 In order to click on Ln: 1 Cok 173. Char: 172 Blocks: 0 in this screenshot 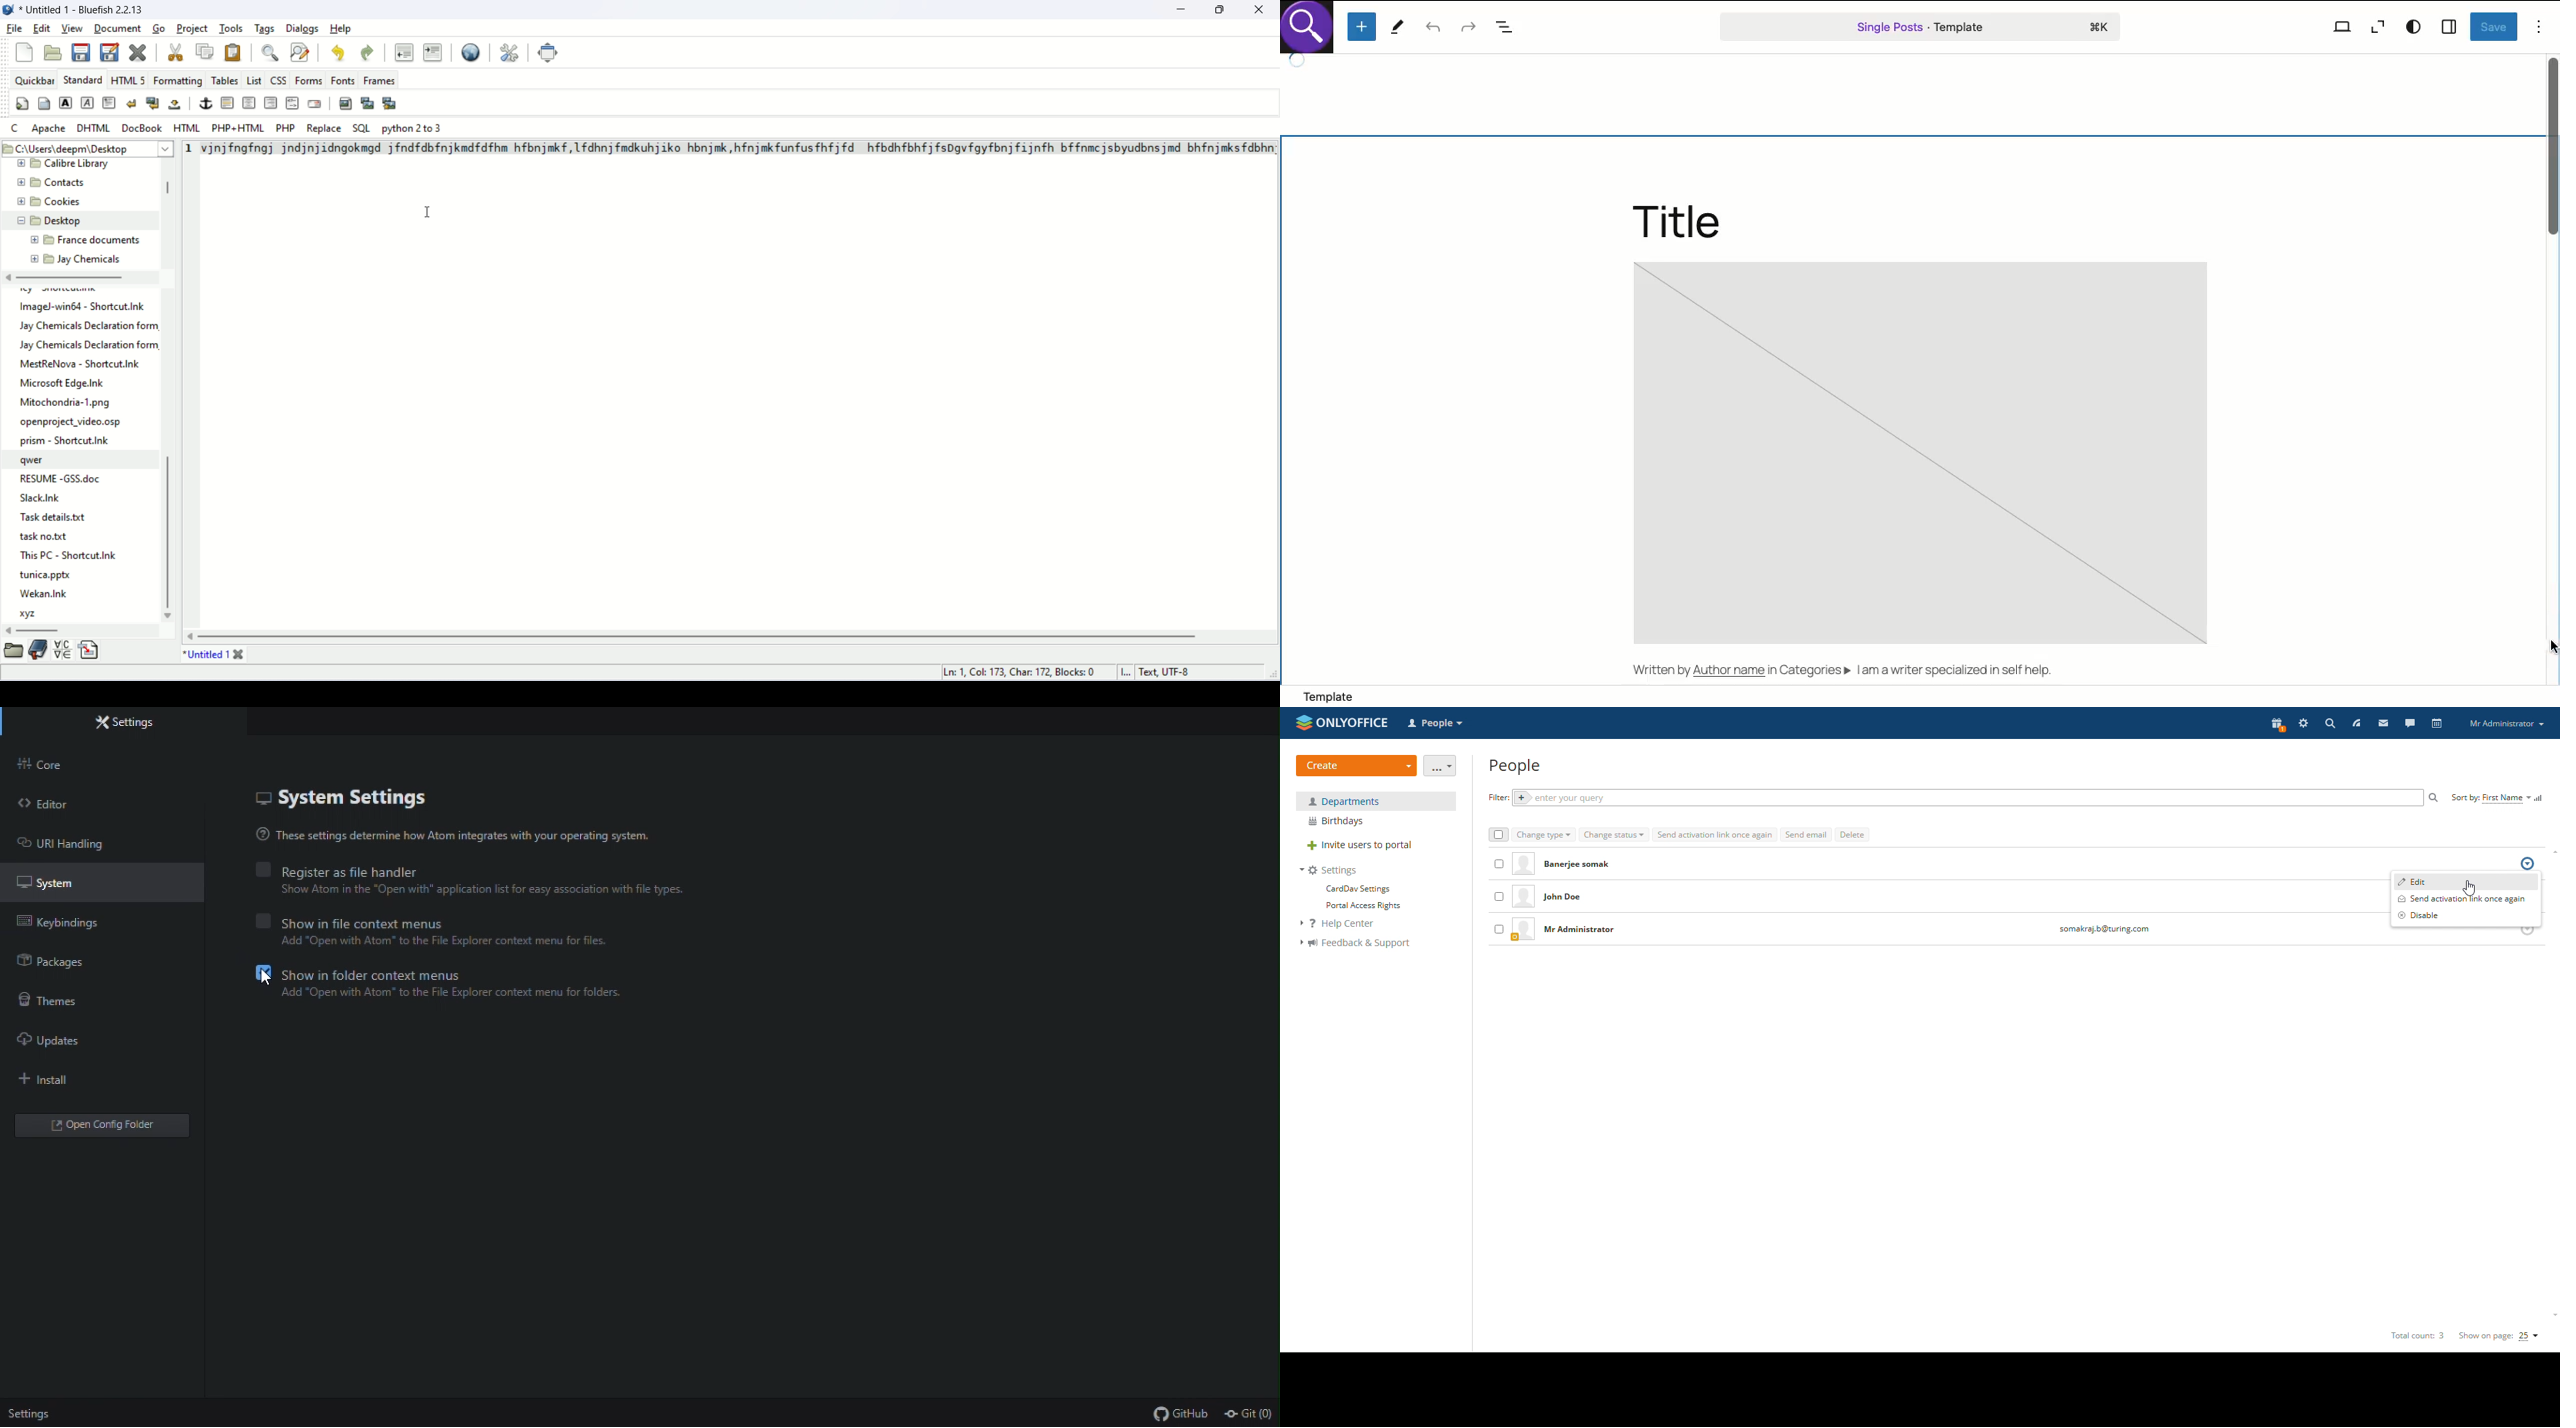, I will do `click(1018, 672)`.